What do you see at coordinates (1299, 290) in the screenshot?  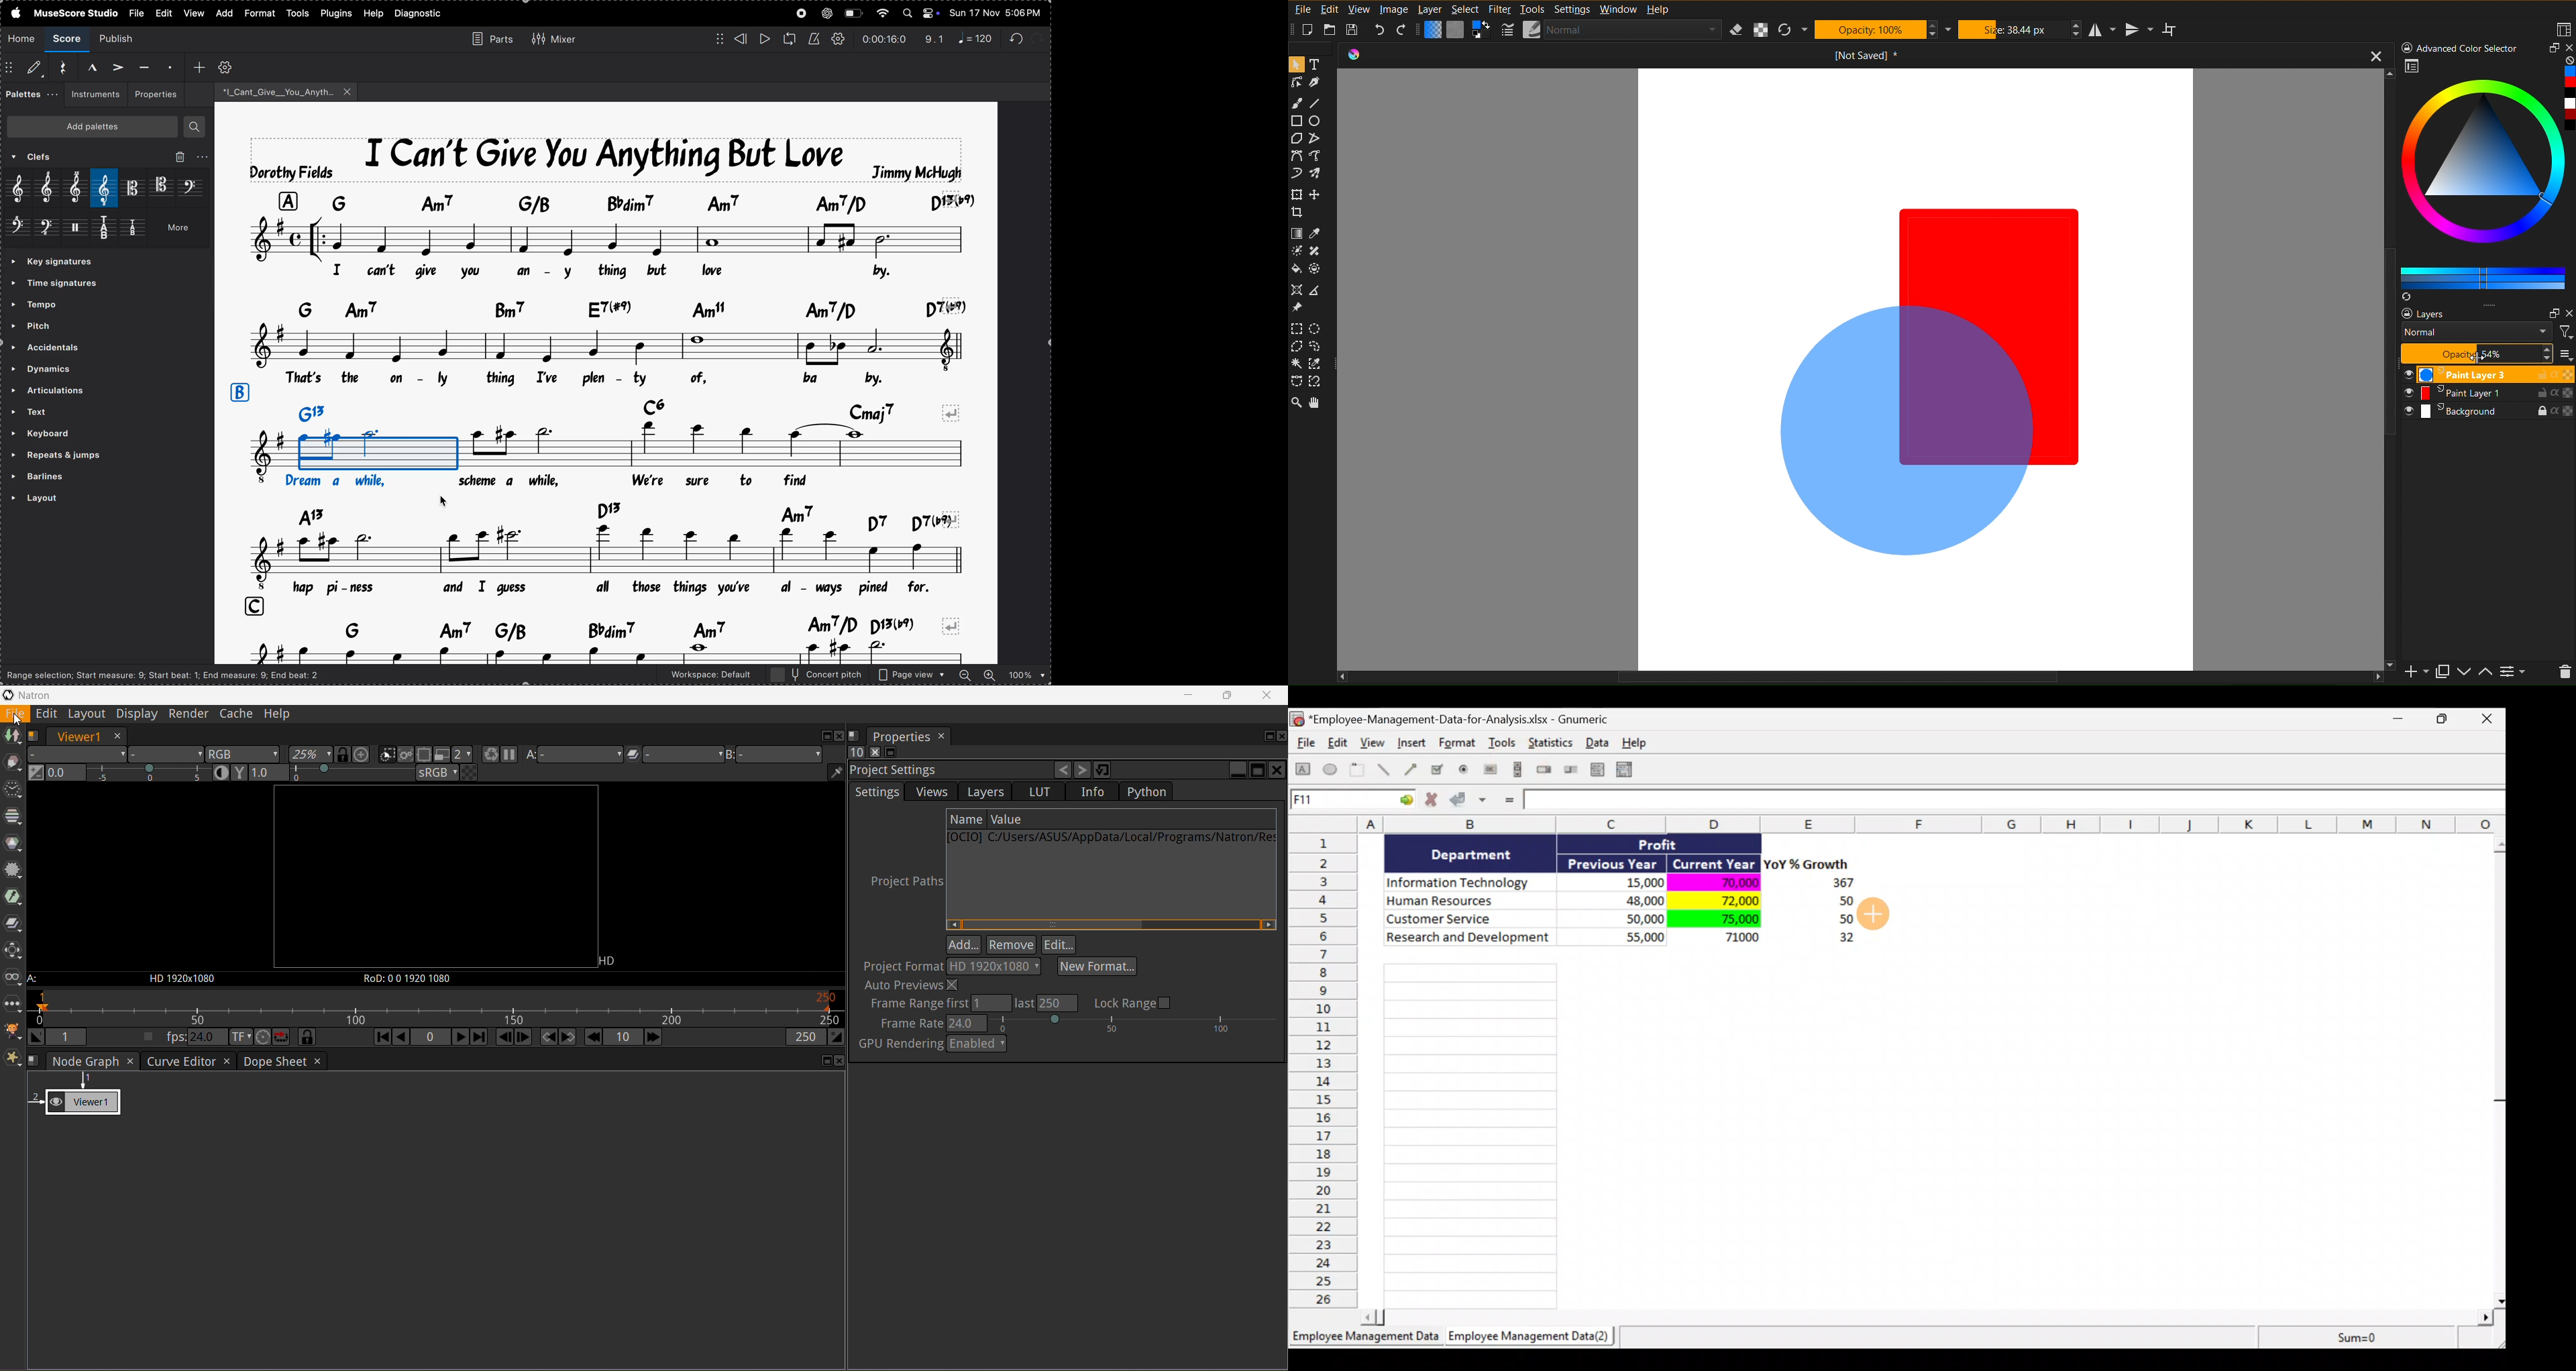 I see `Reference Tool` at bounding box center [1299, 290].